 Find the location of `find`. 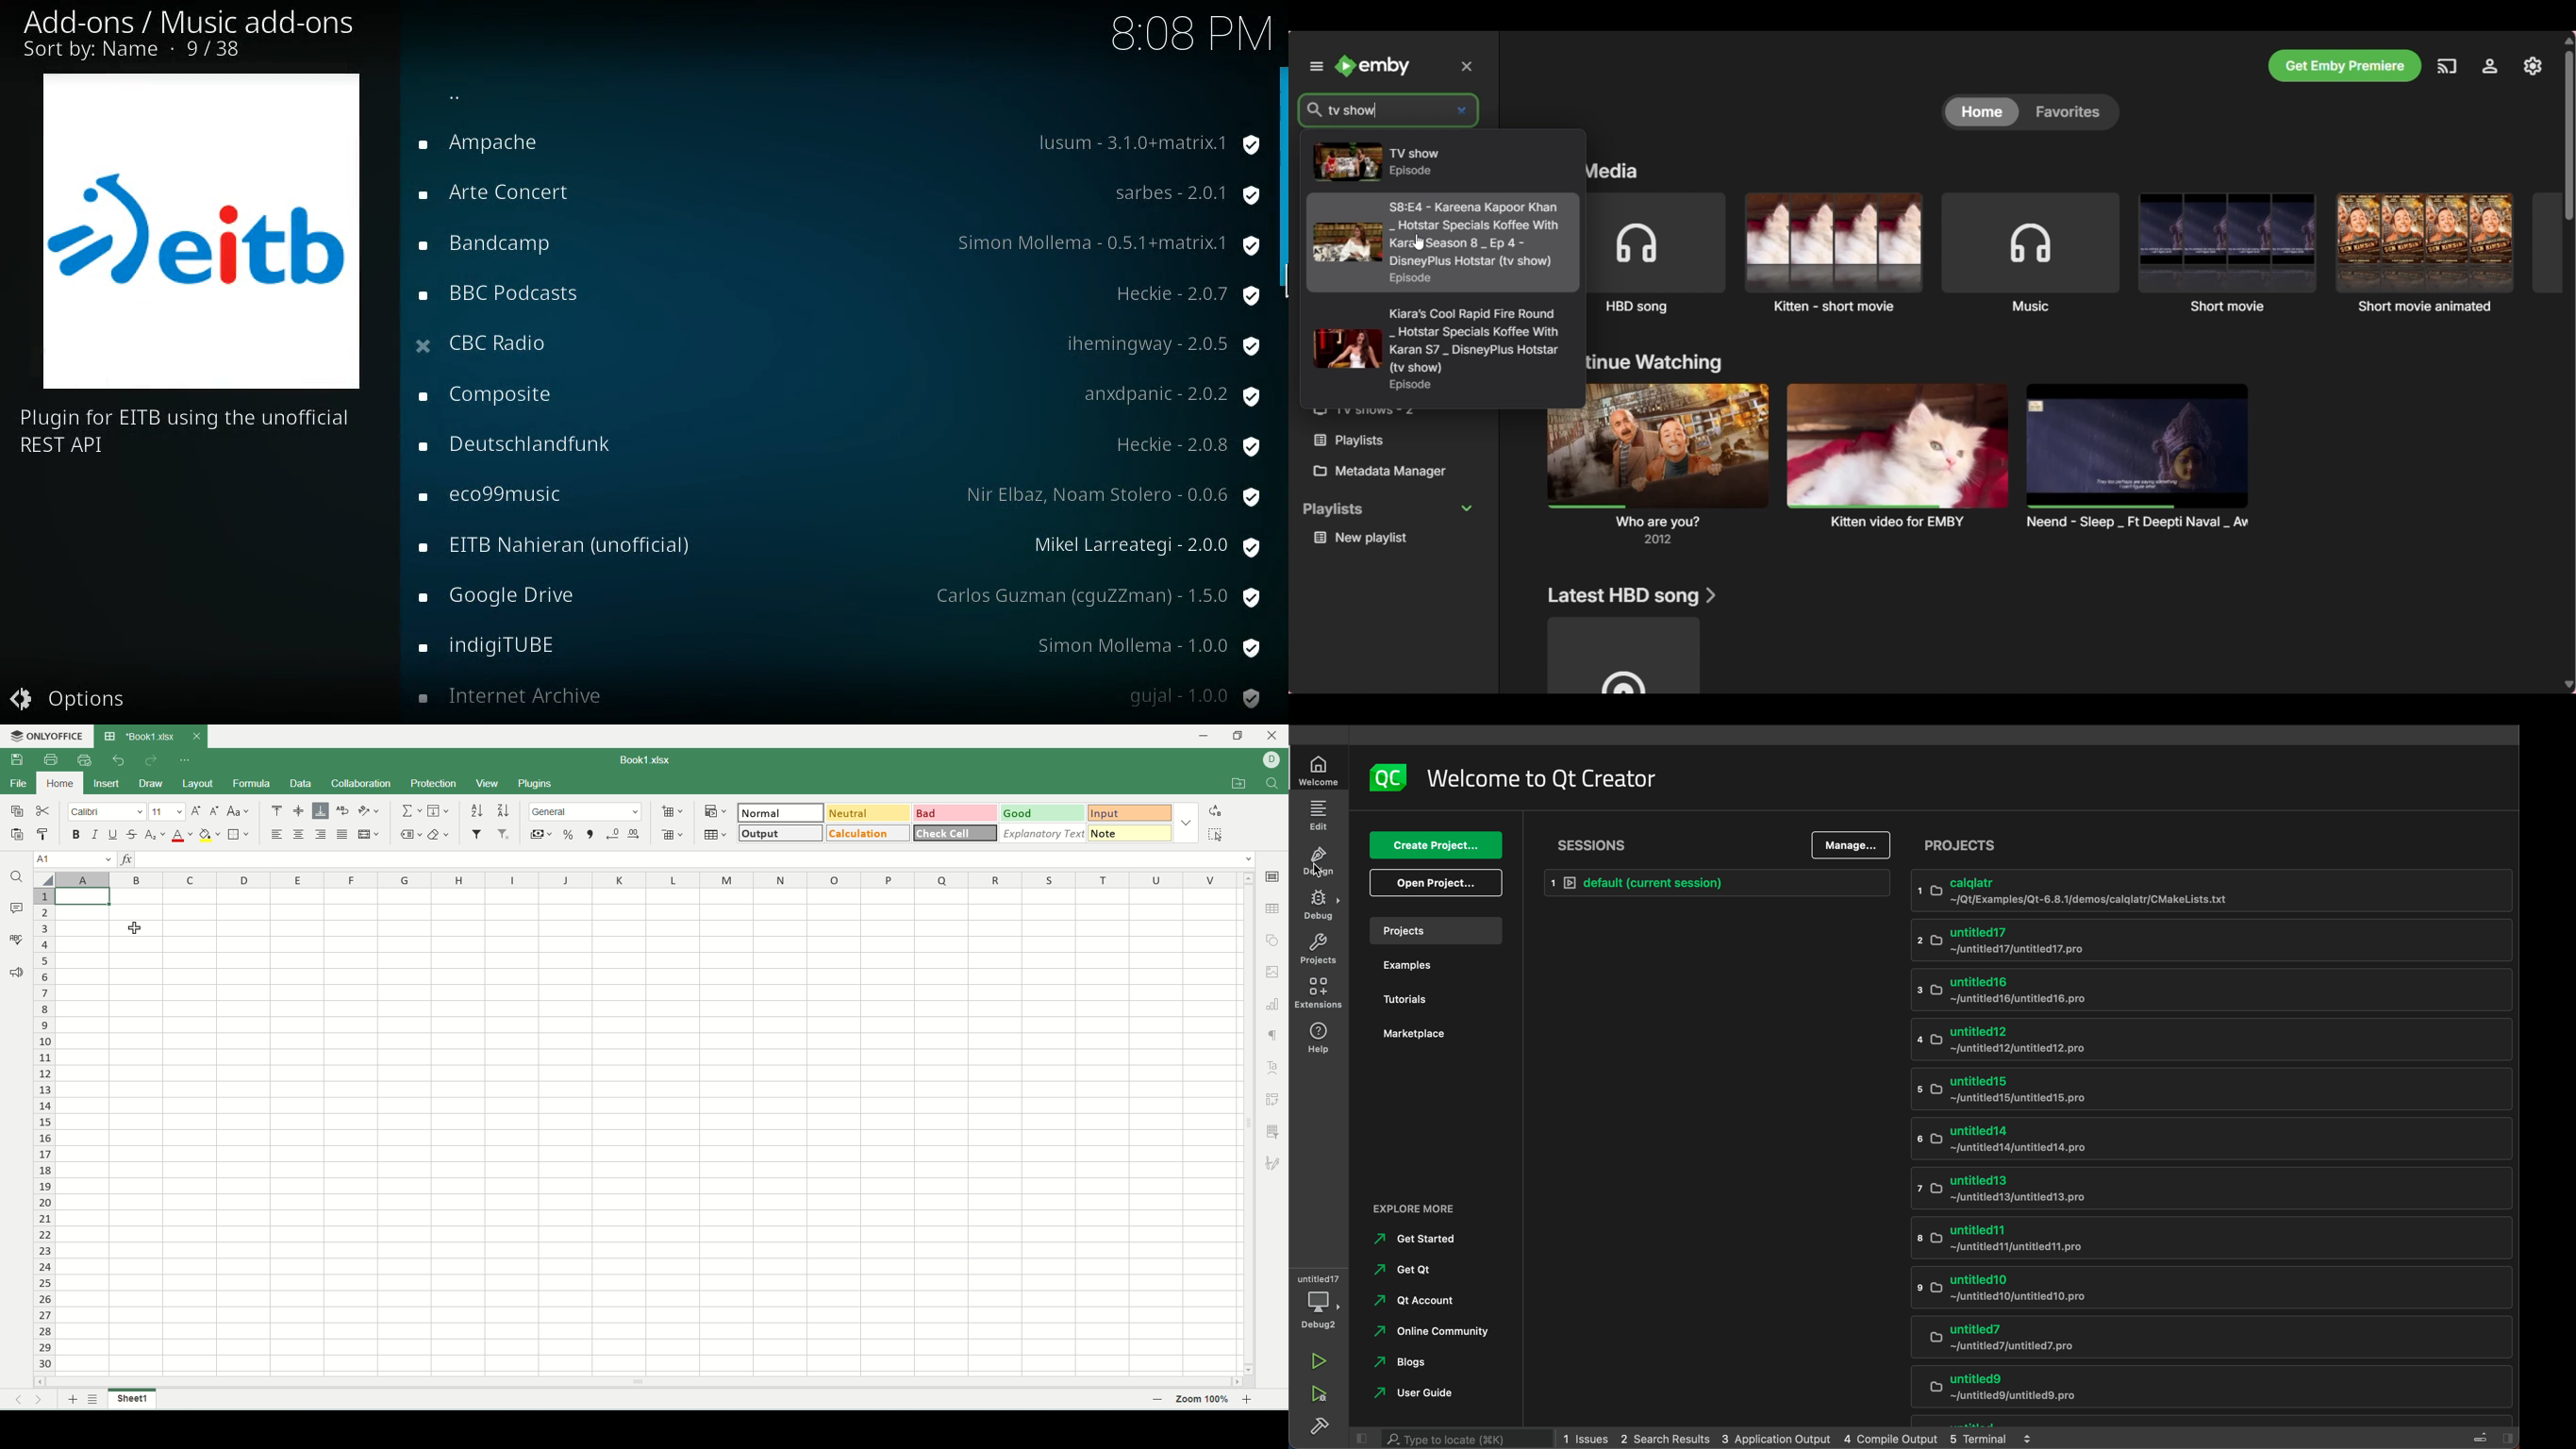

find is located at coordinates (15, 878).